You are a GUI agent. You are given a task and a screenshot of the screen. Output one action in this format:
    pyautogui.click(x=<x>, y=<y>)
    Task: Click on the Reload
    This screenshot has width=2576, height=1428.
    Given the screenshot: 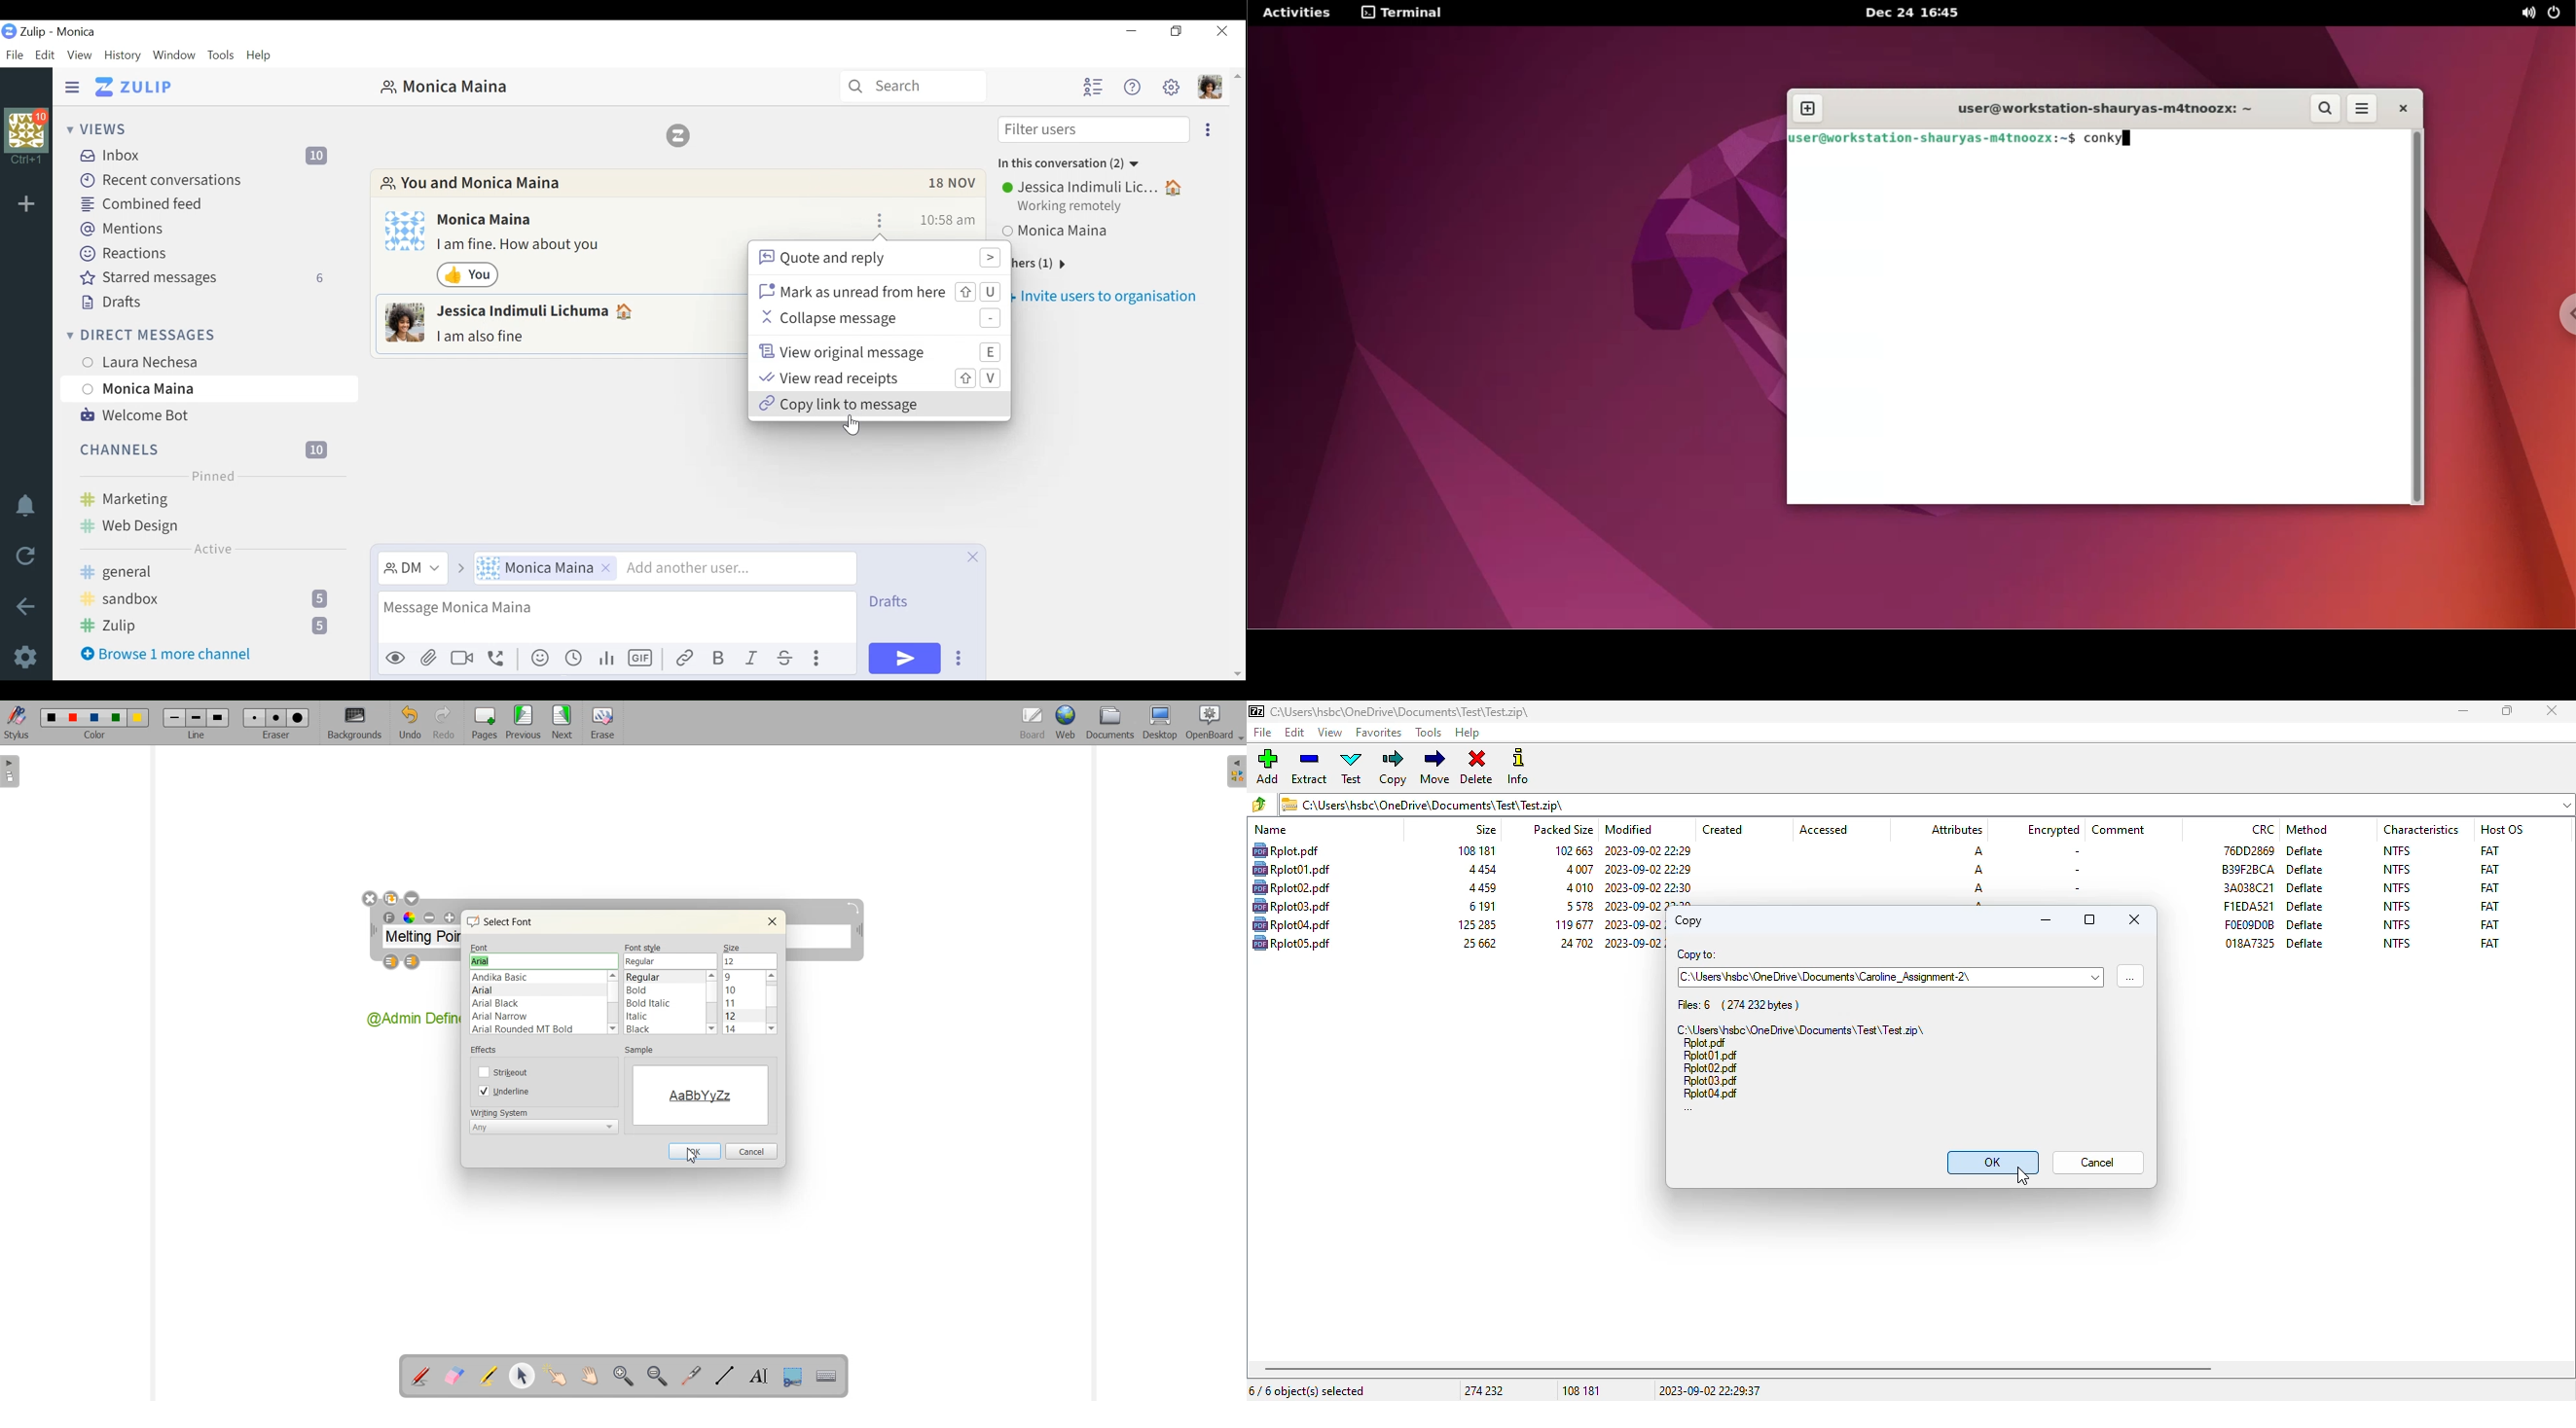 What is the action you would take?
    pyautogui.click(x=26, y=557)
    